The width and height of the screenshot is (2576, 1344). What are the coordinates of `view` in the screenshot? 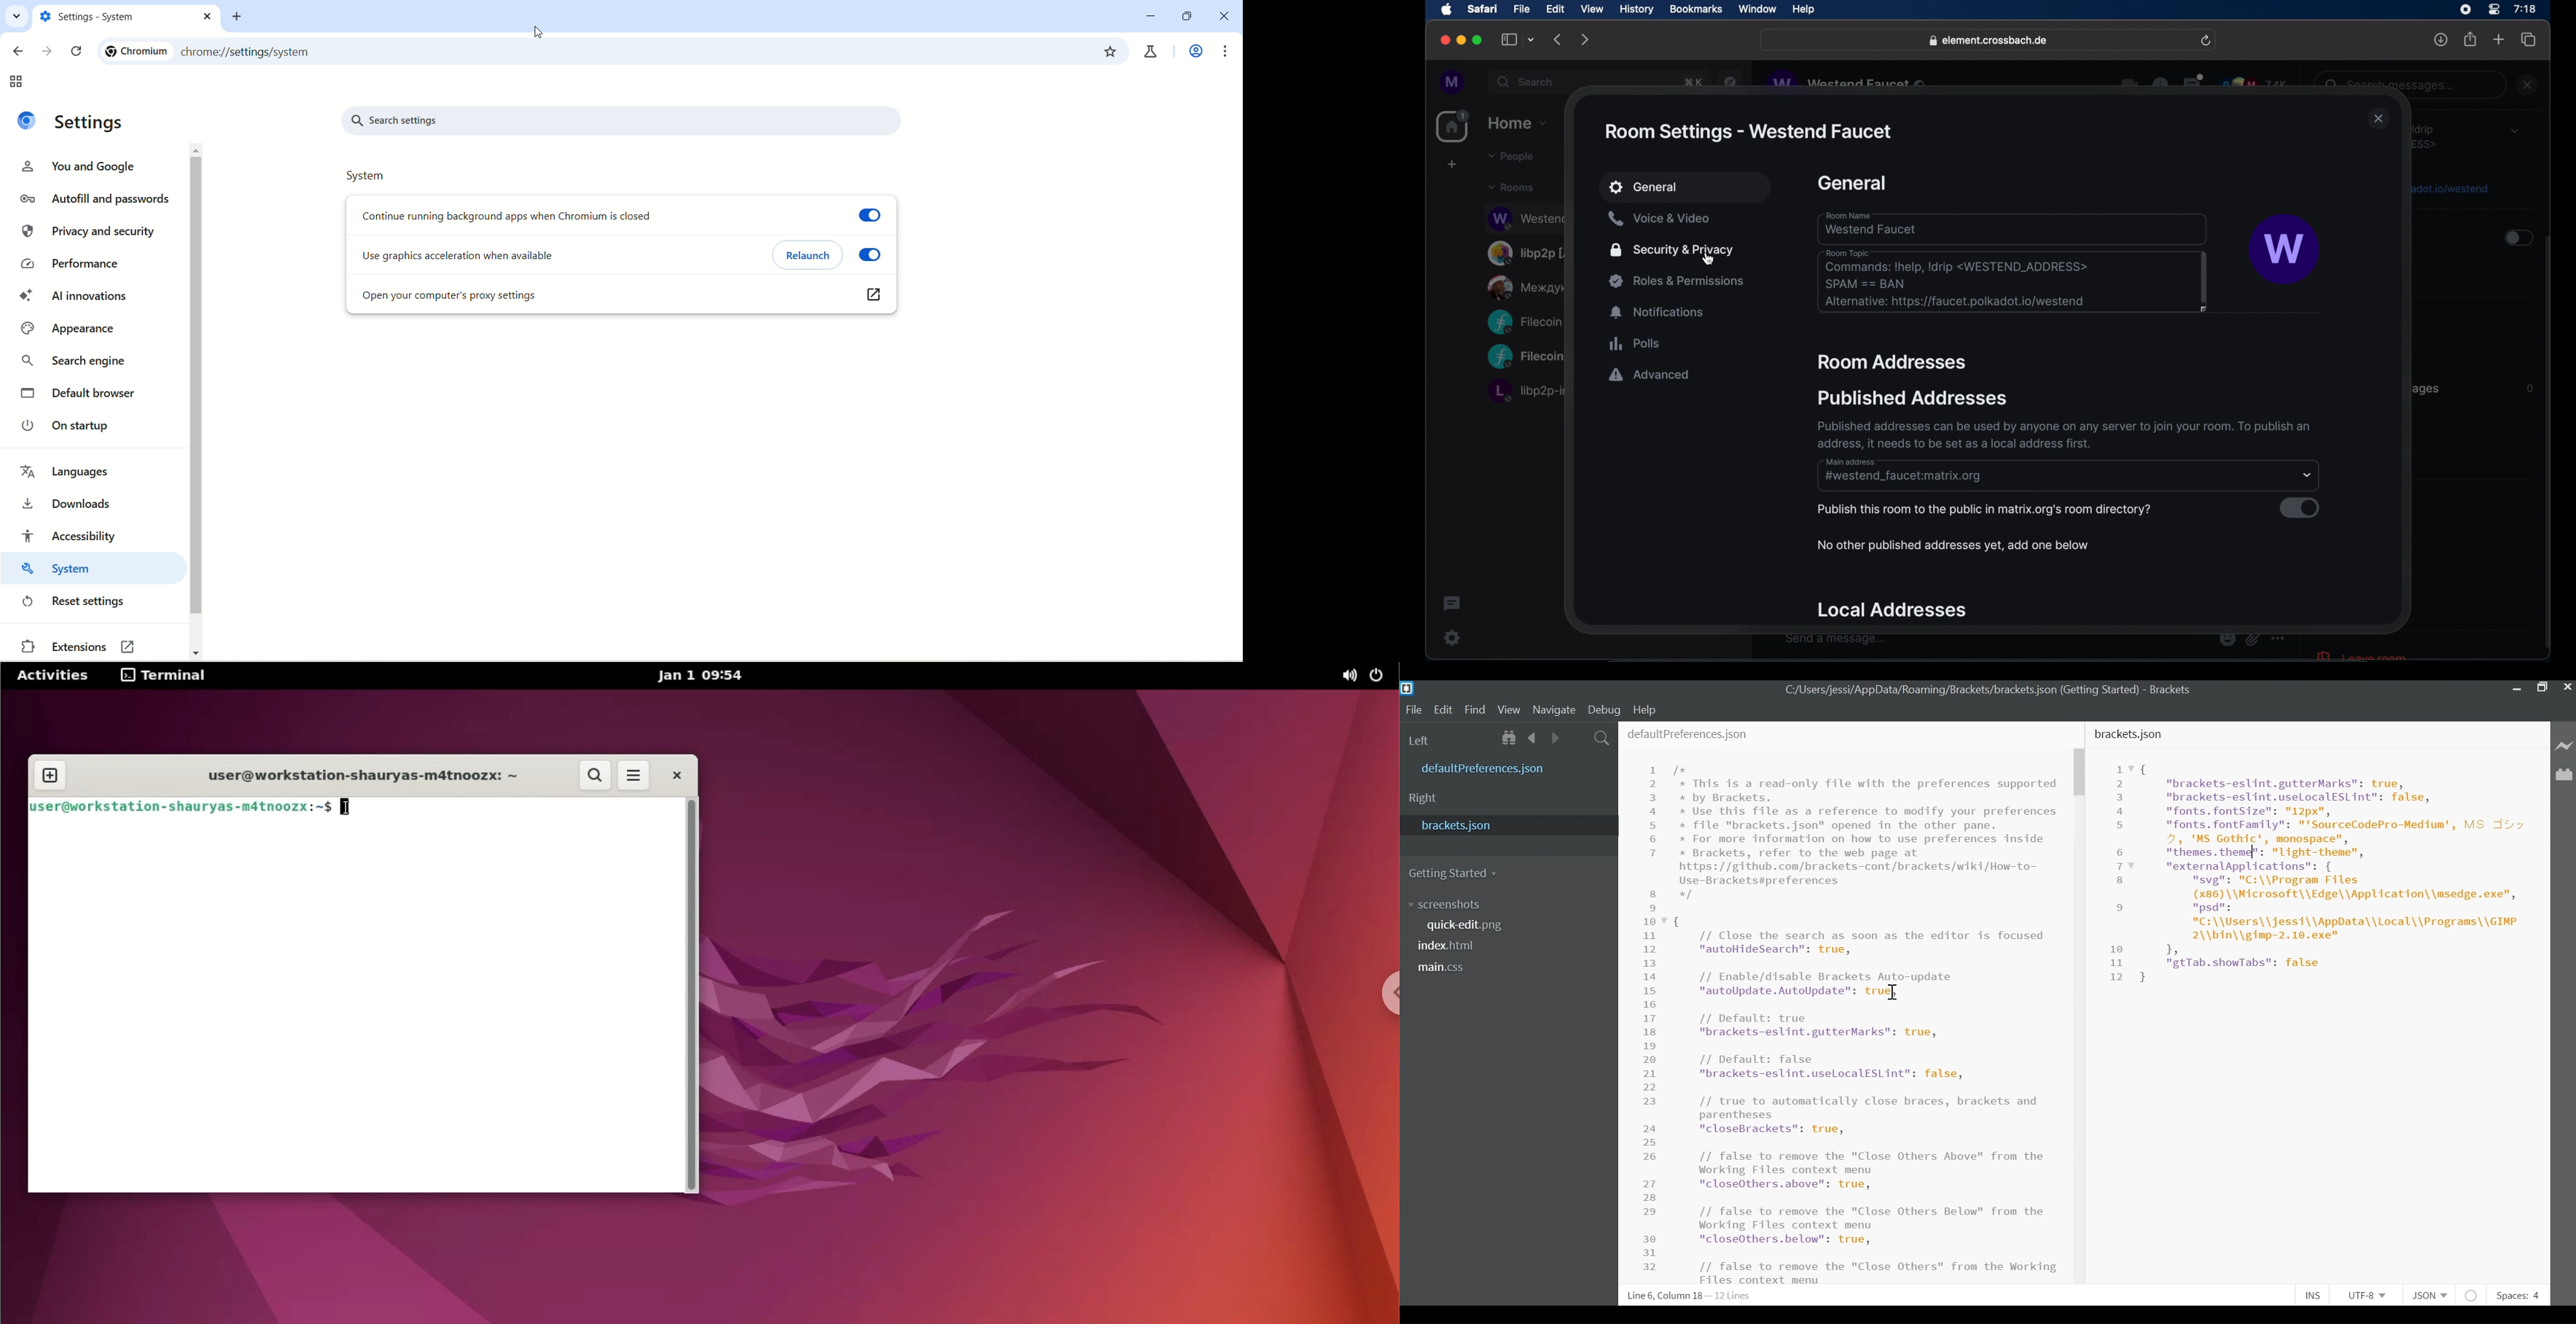 It's located at (1591, 9).